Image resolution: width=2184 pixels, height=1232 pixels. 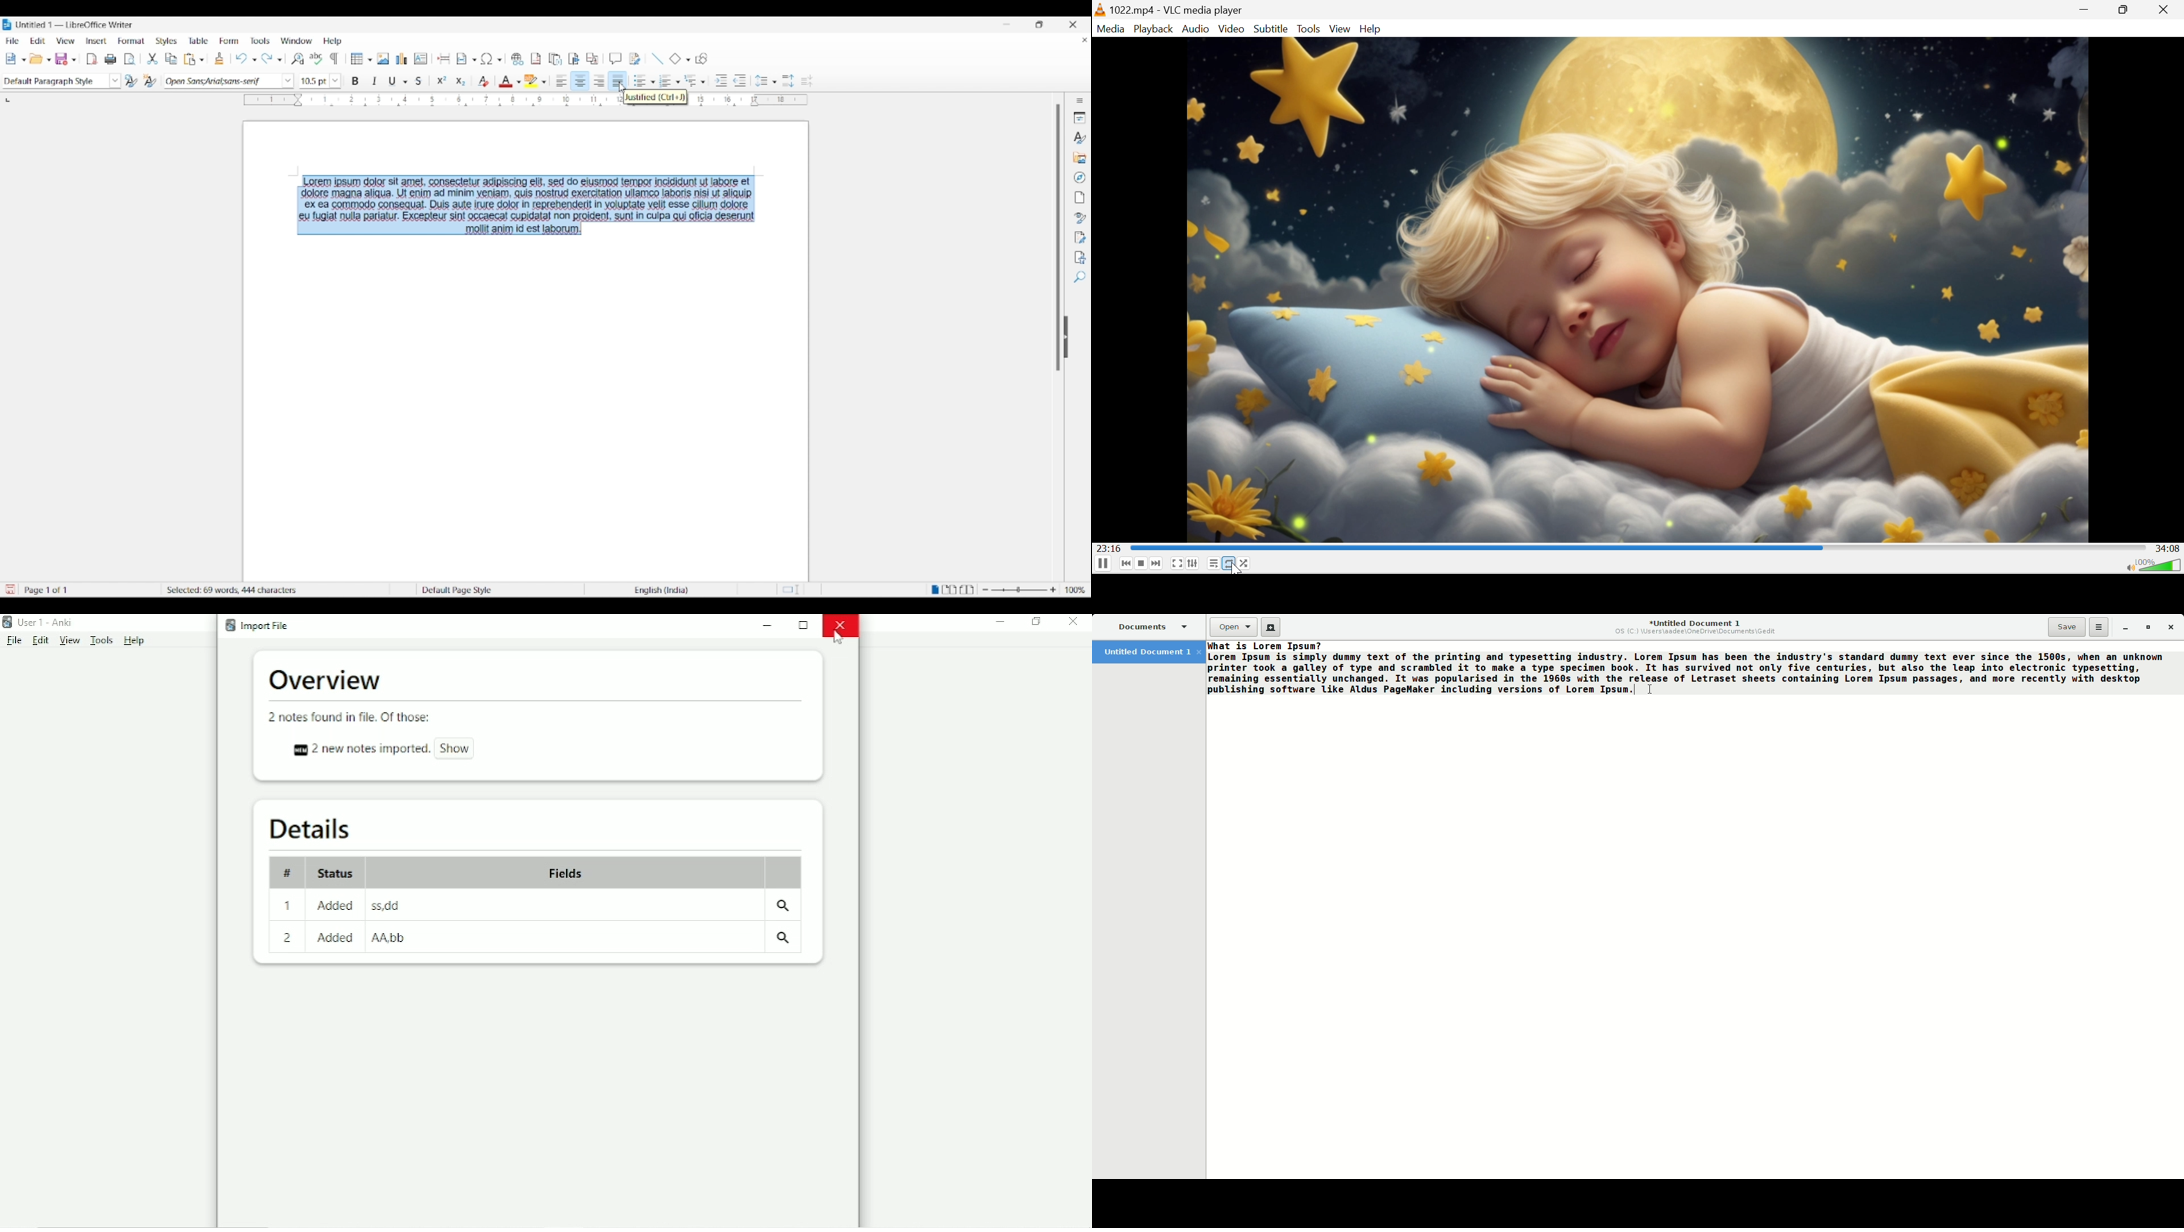 I want to click on Insert comment, so click(x=616, y=59).